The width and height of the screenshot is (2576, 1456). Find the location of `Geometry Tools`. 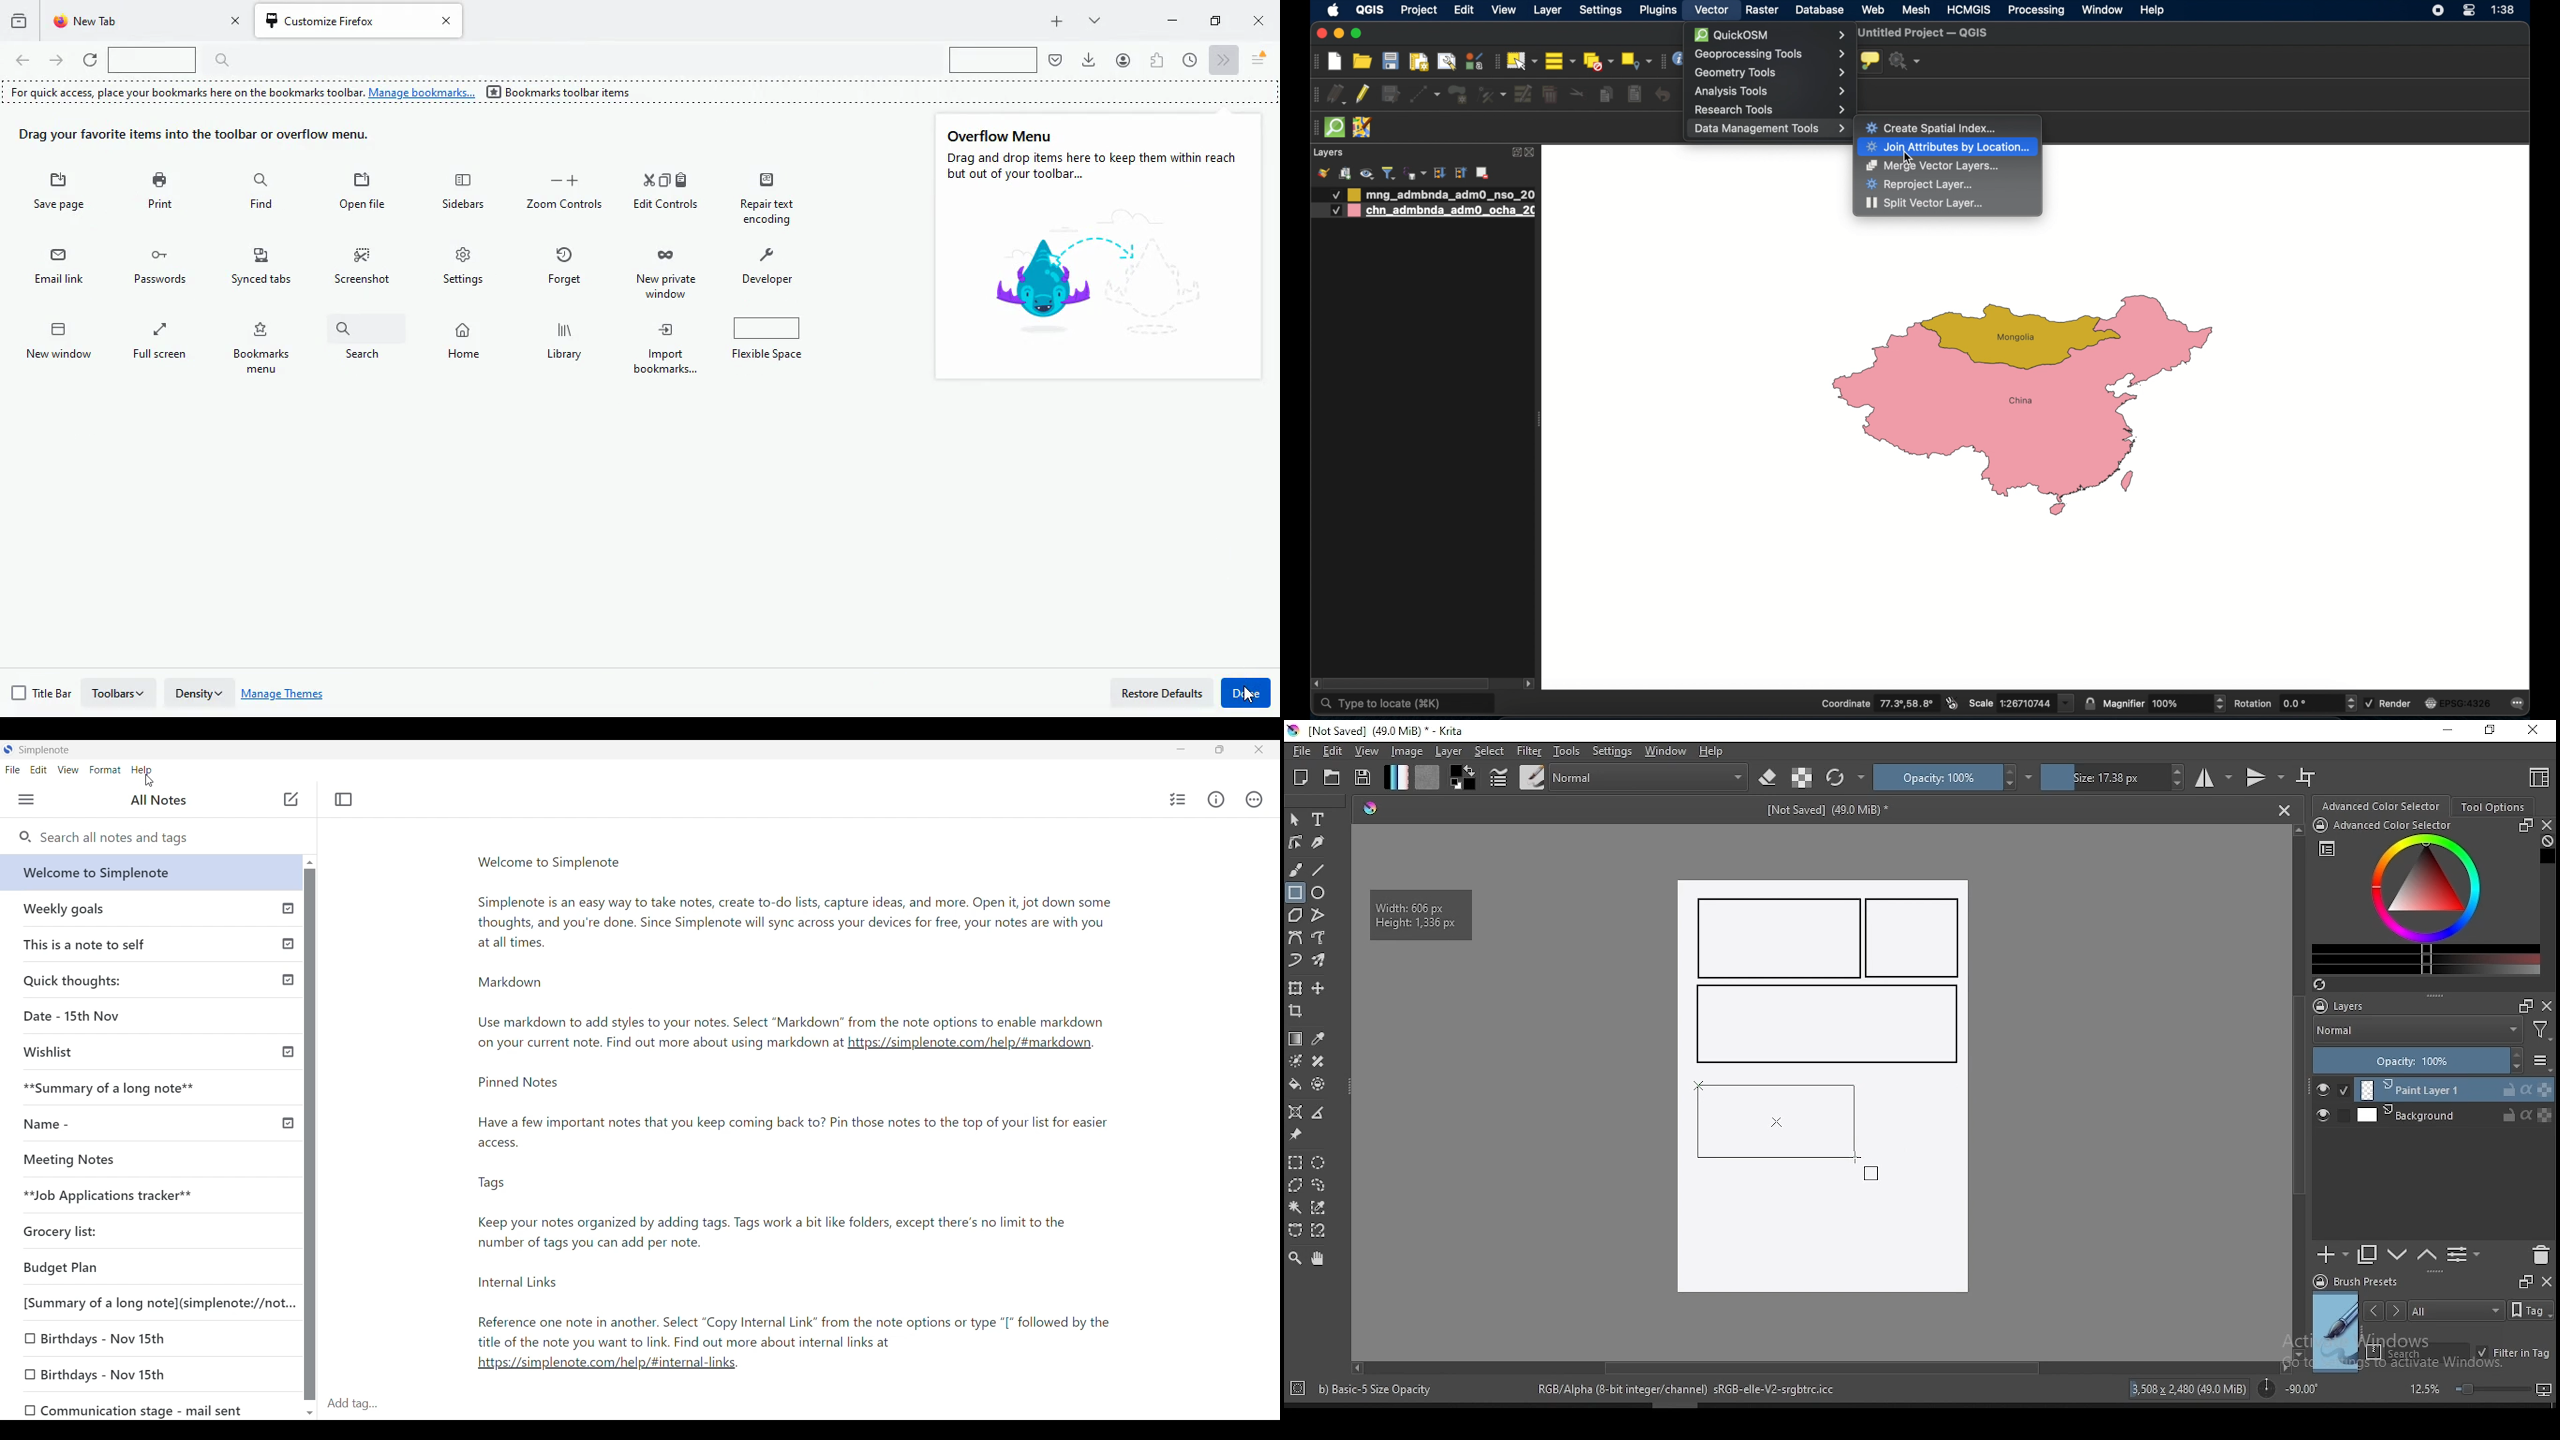

Geometry Tools is located at coordinates (1771, 75).